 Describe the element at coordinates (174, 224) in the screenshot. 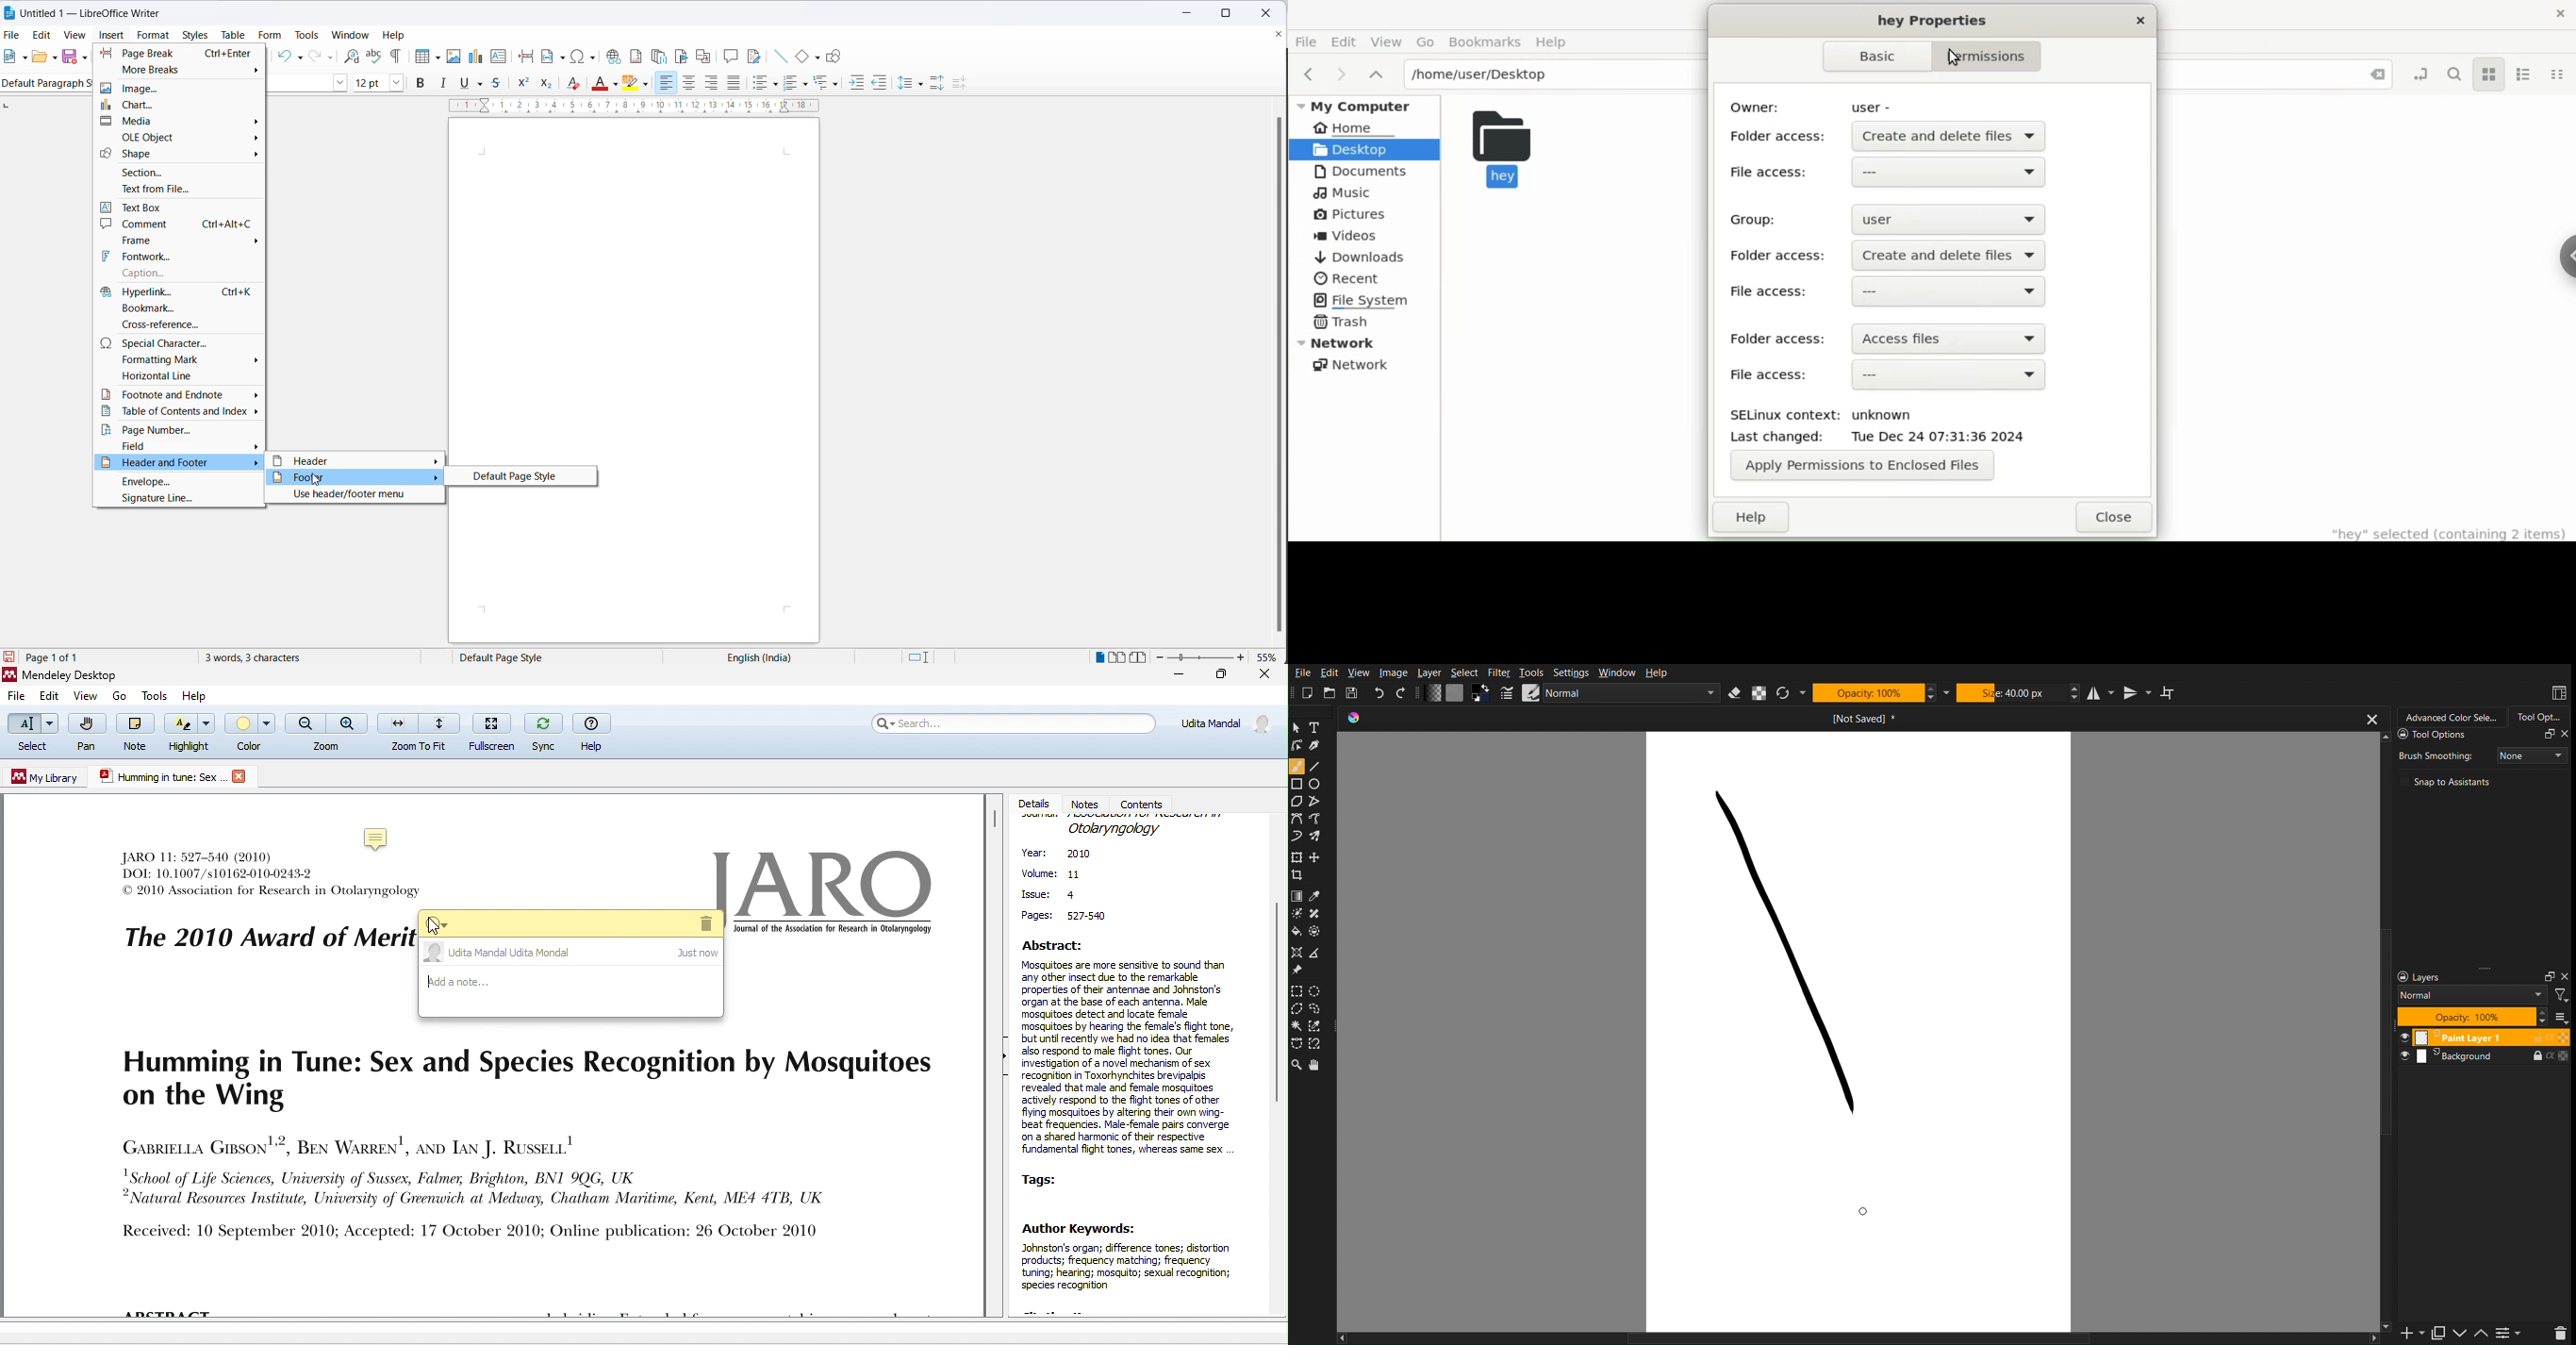

I see `comment` at that location.